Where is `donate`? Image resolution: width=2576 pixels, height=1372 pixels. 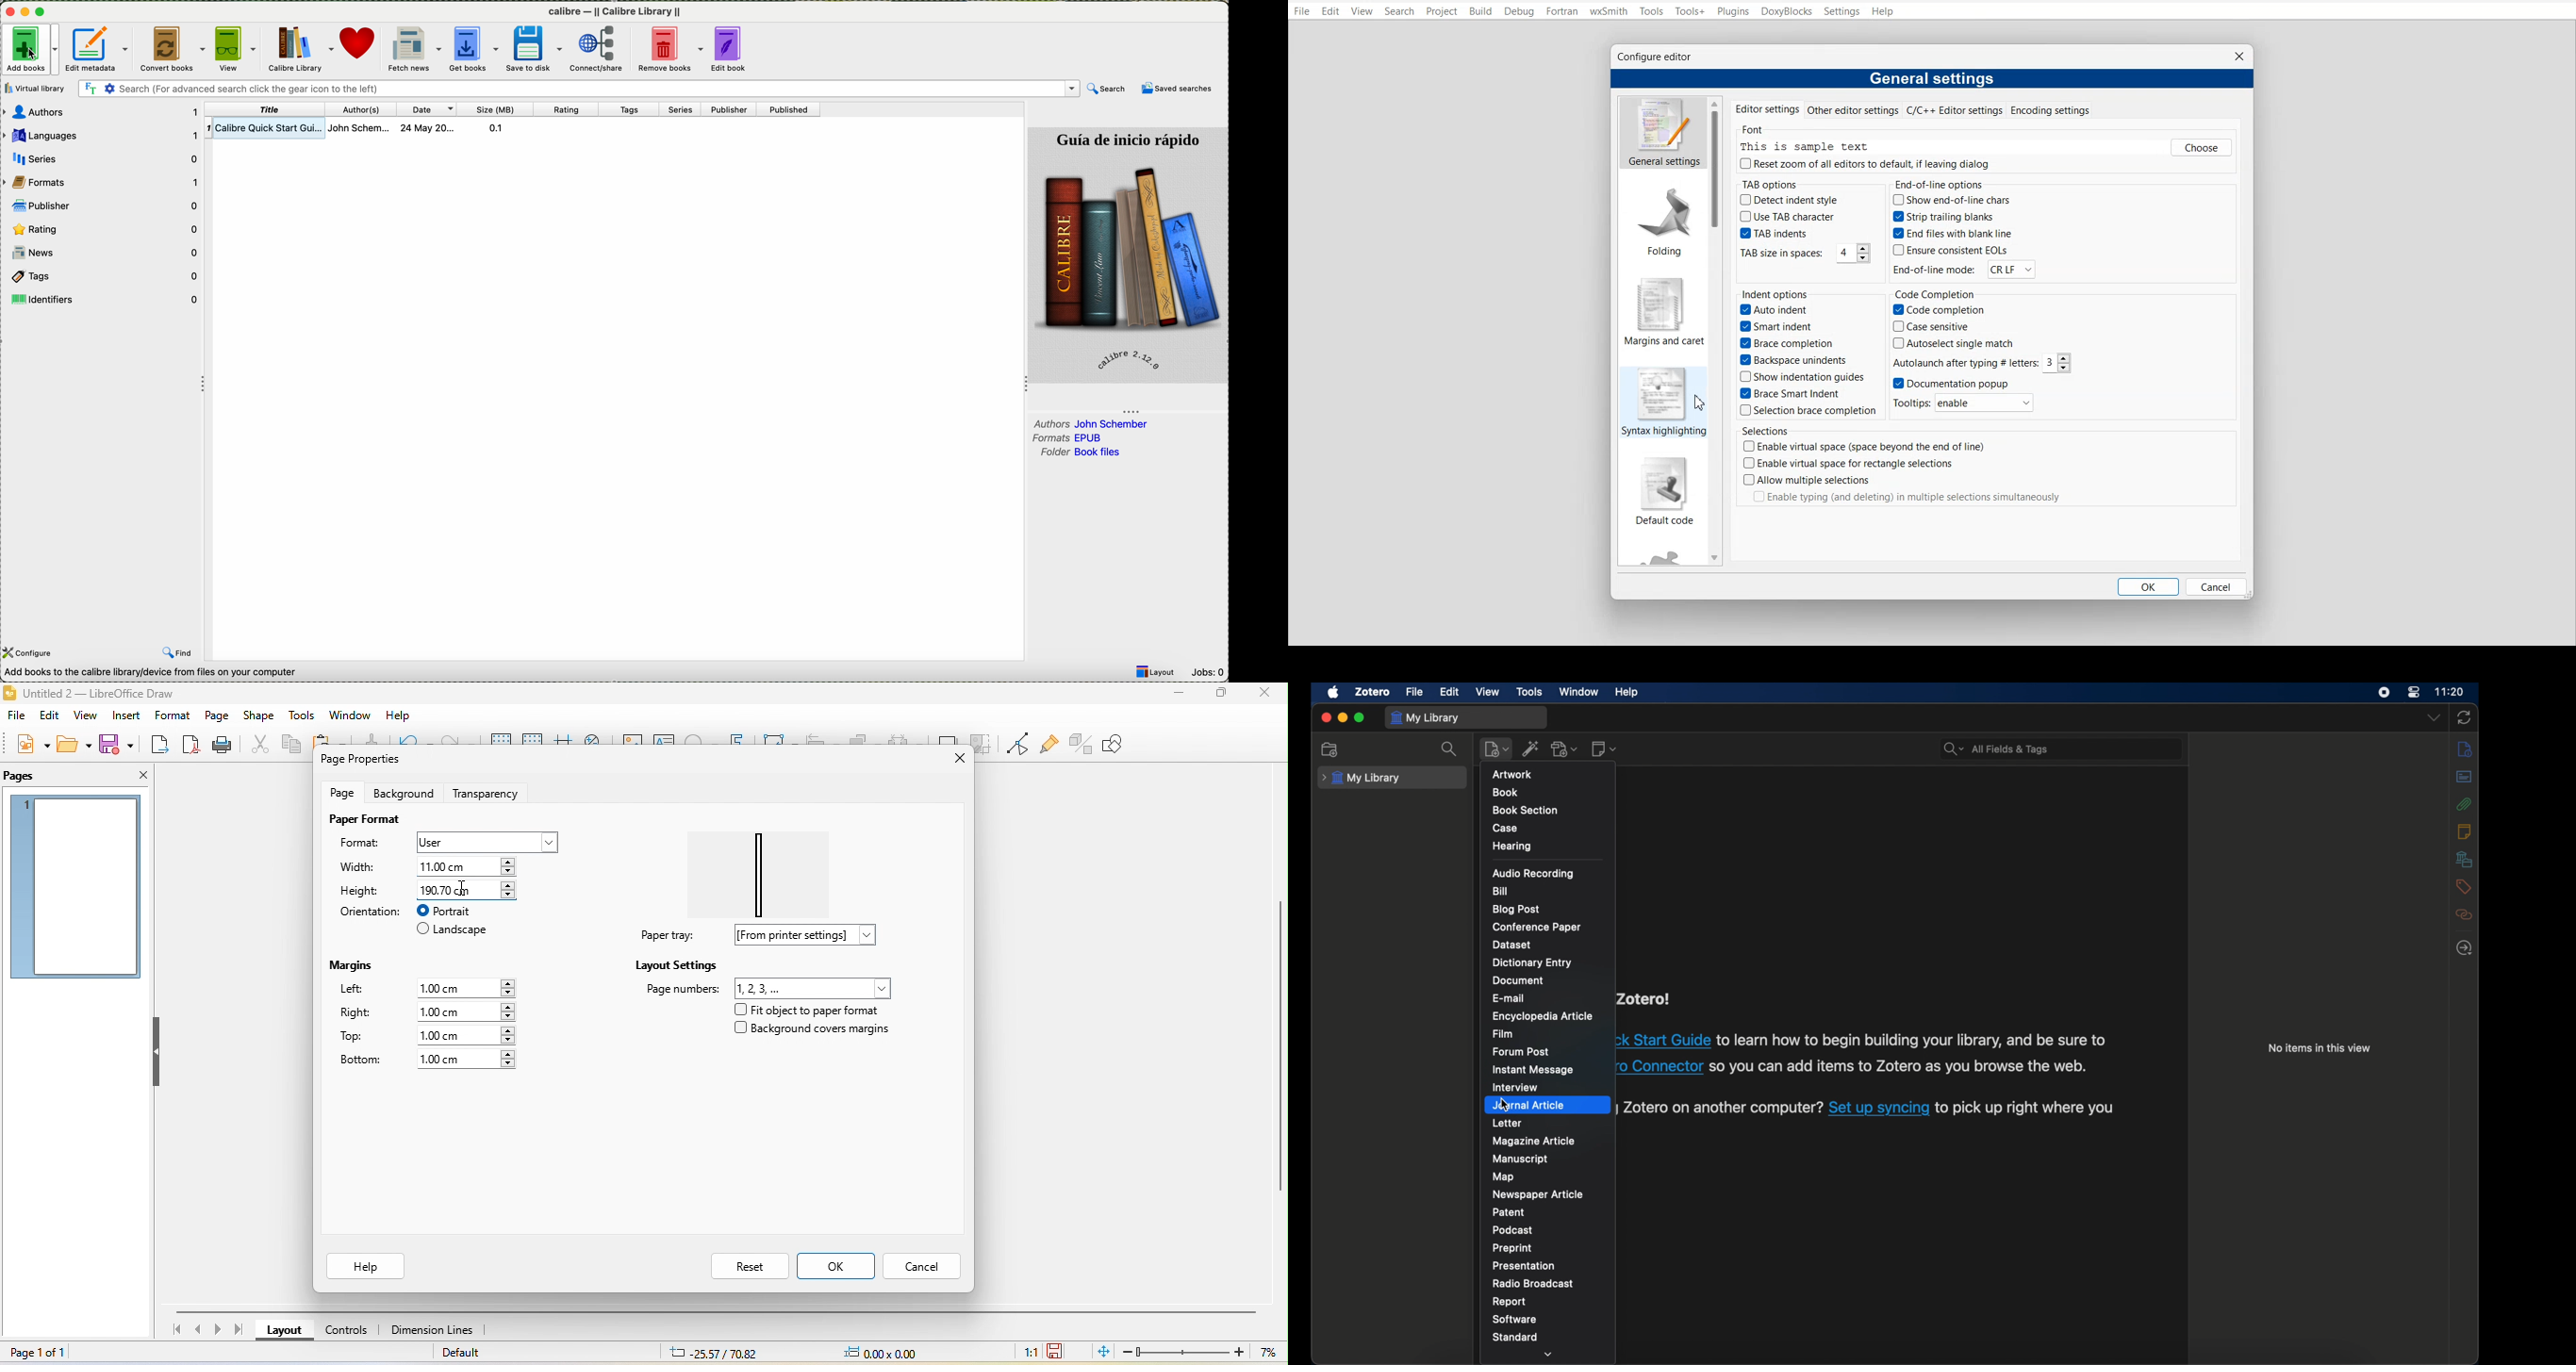
donate is located at coordinates (361, 50).